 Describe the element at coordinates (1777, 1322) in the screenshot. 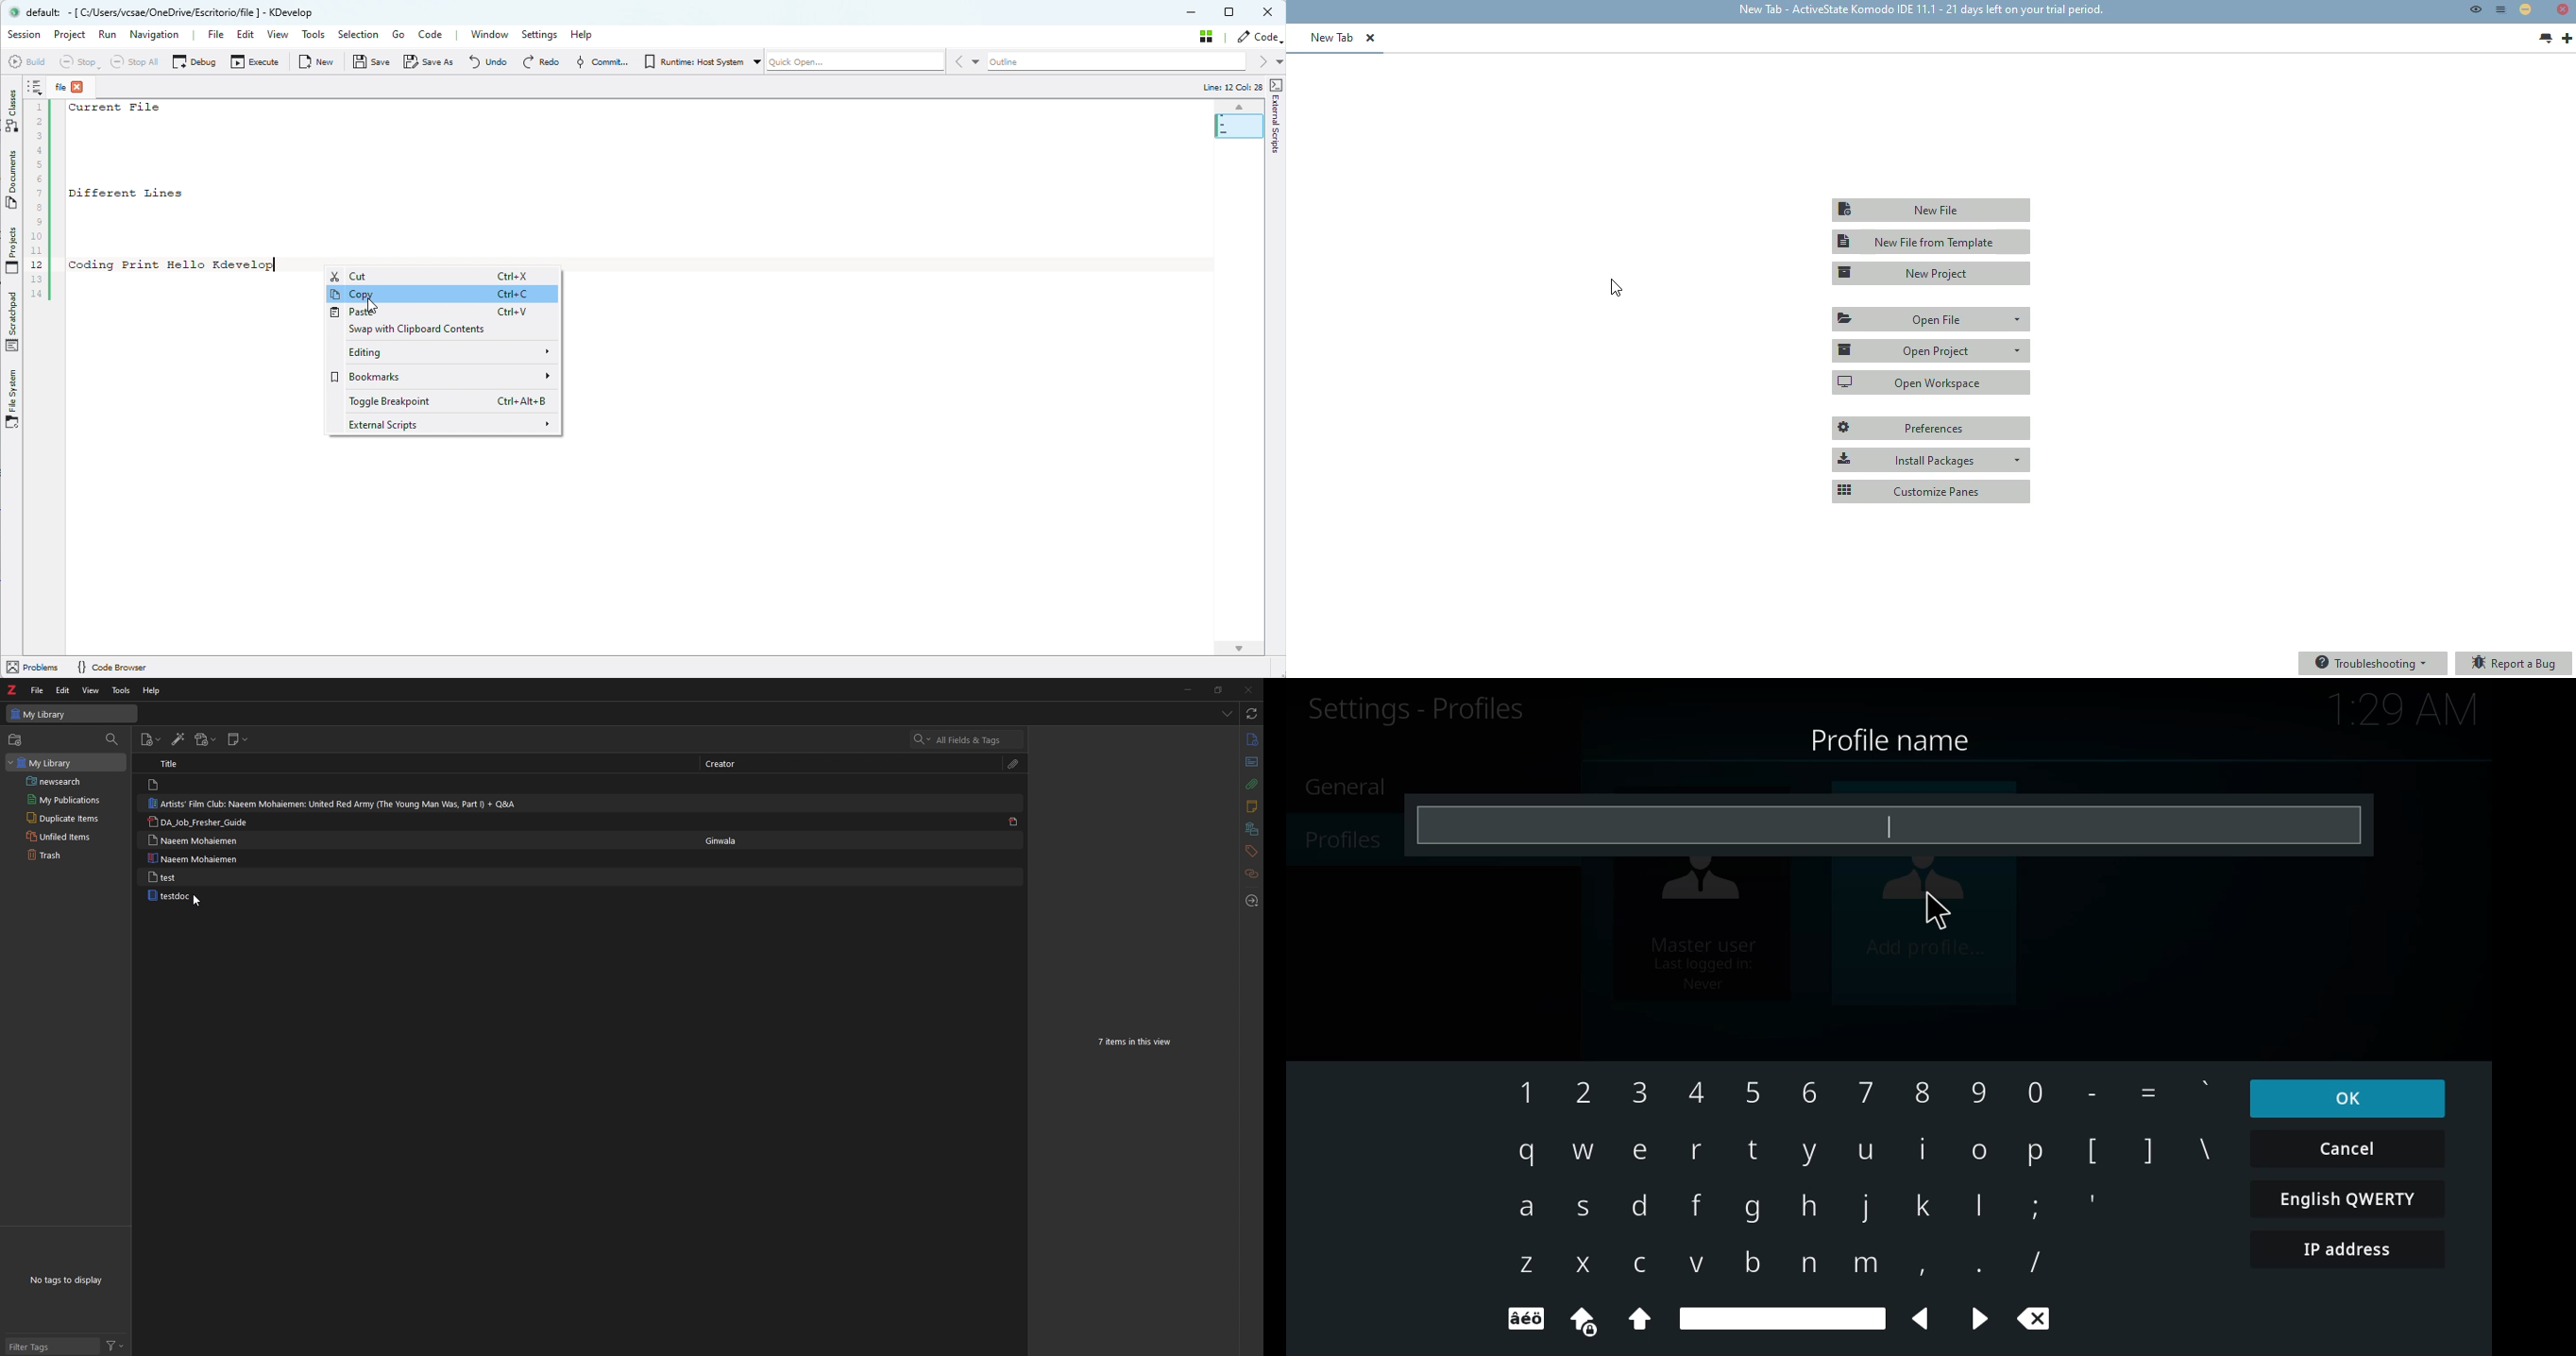

I see `spacebar` at that location.